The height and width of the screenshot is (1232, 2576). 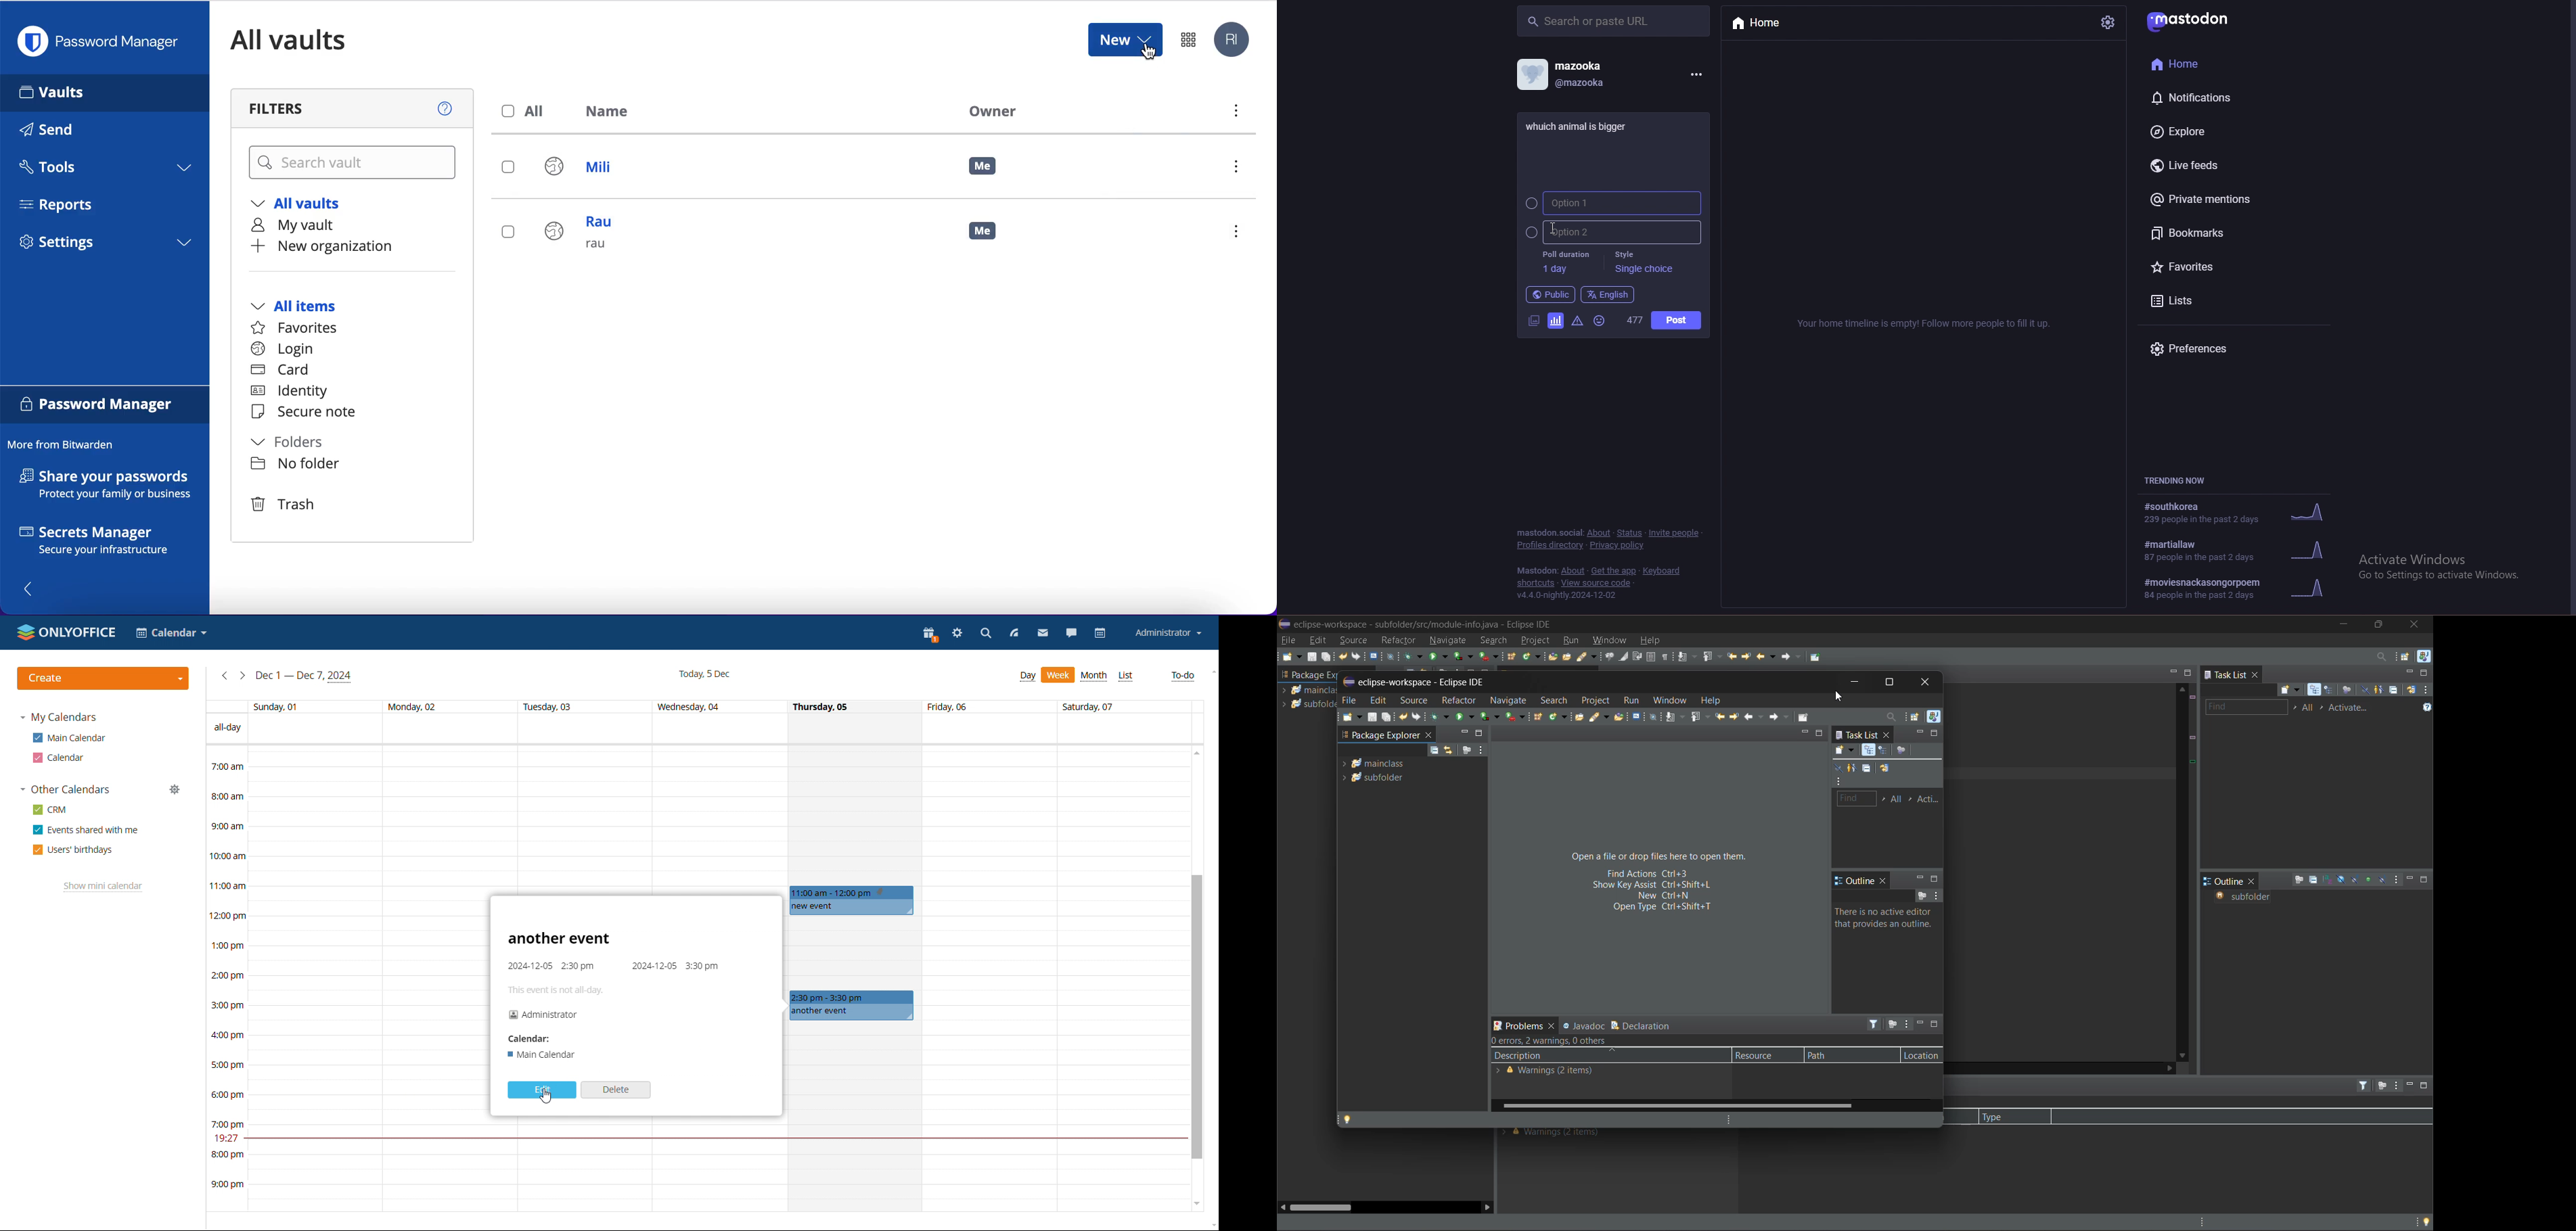 I want to click on new task, so click(x=2291, y=690).